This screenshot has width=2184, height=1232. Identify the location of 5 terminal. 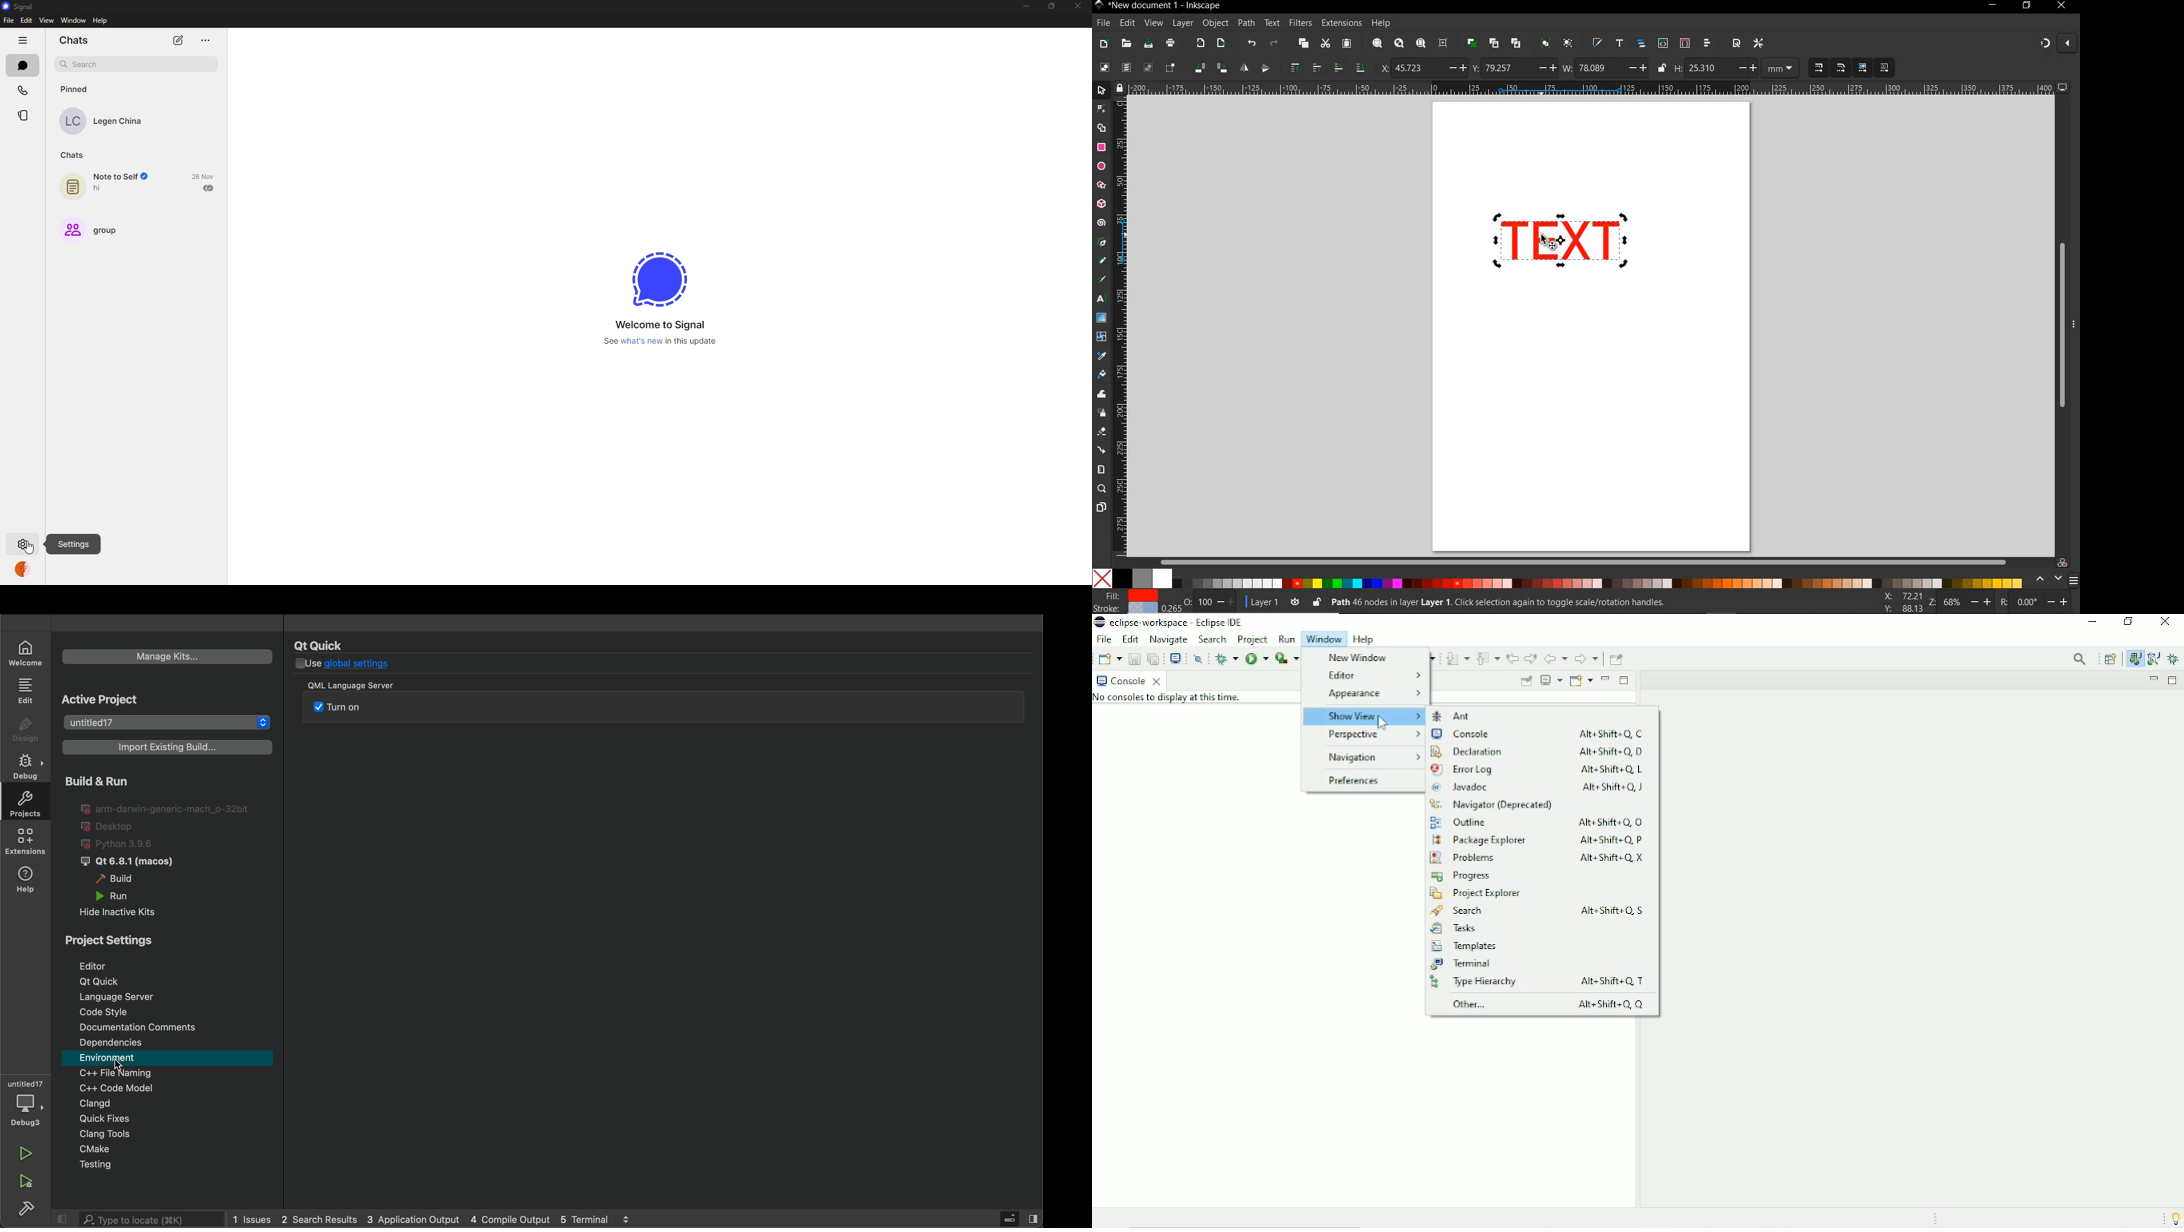
(620, 1219).